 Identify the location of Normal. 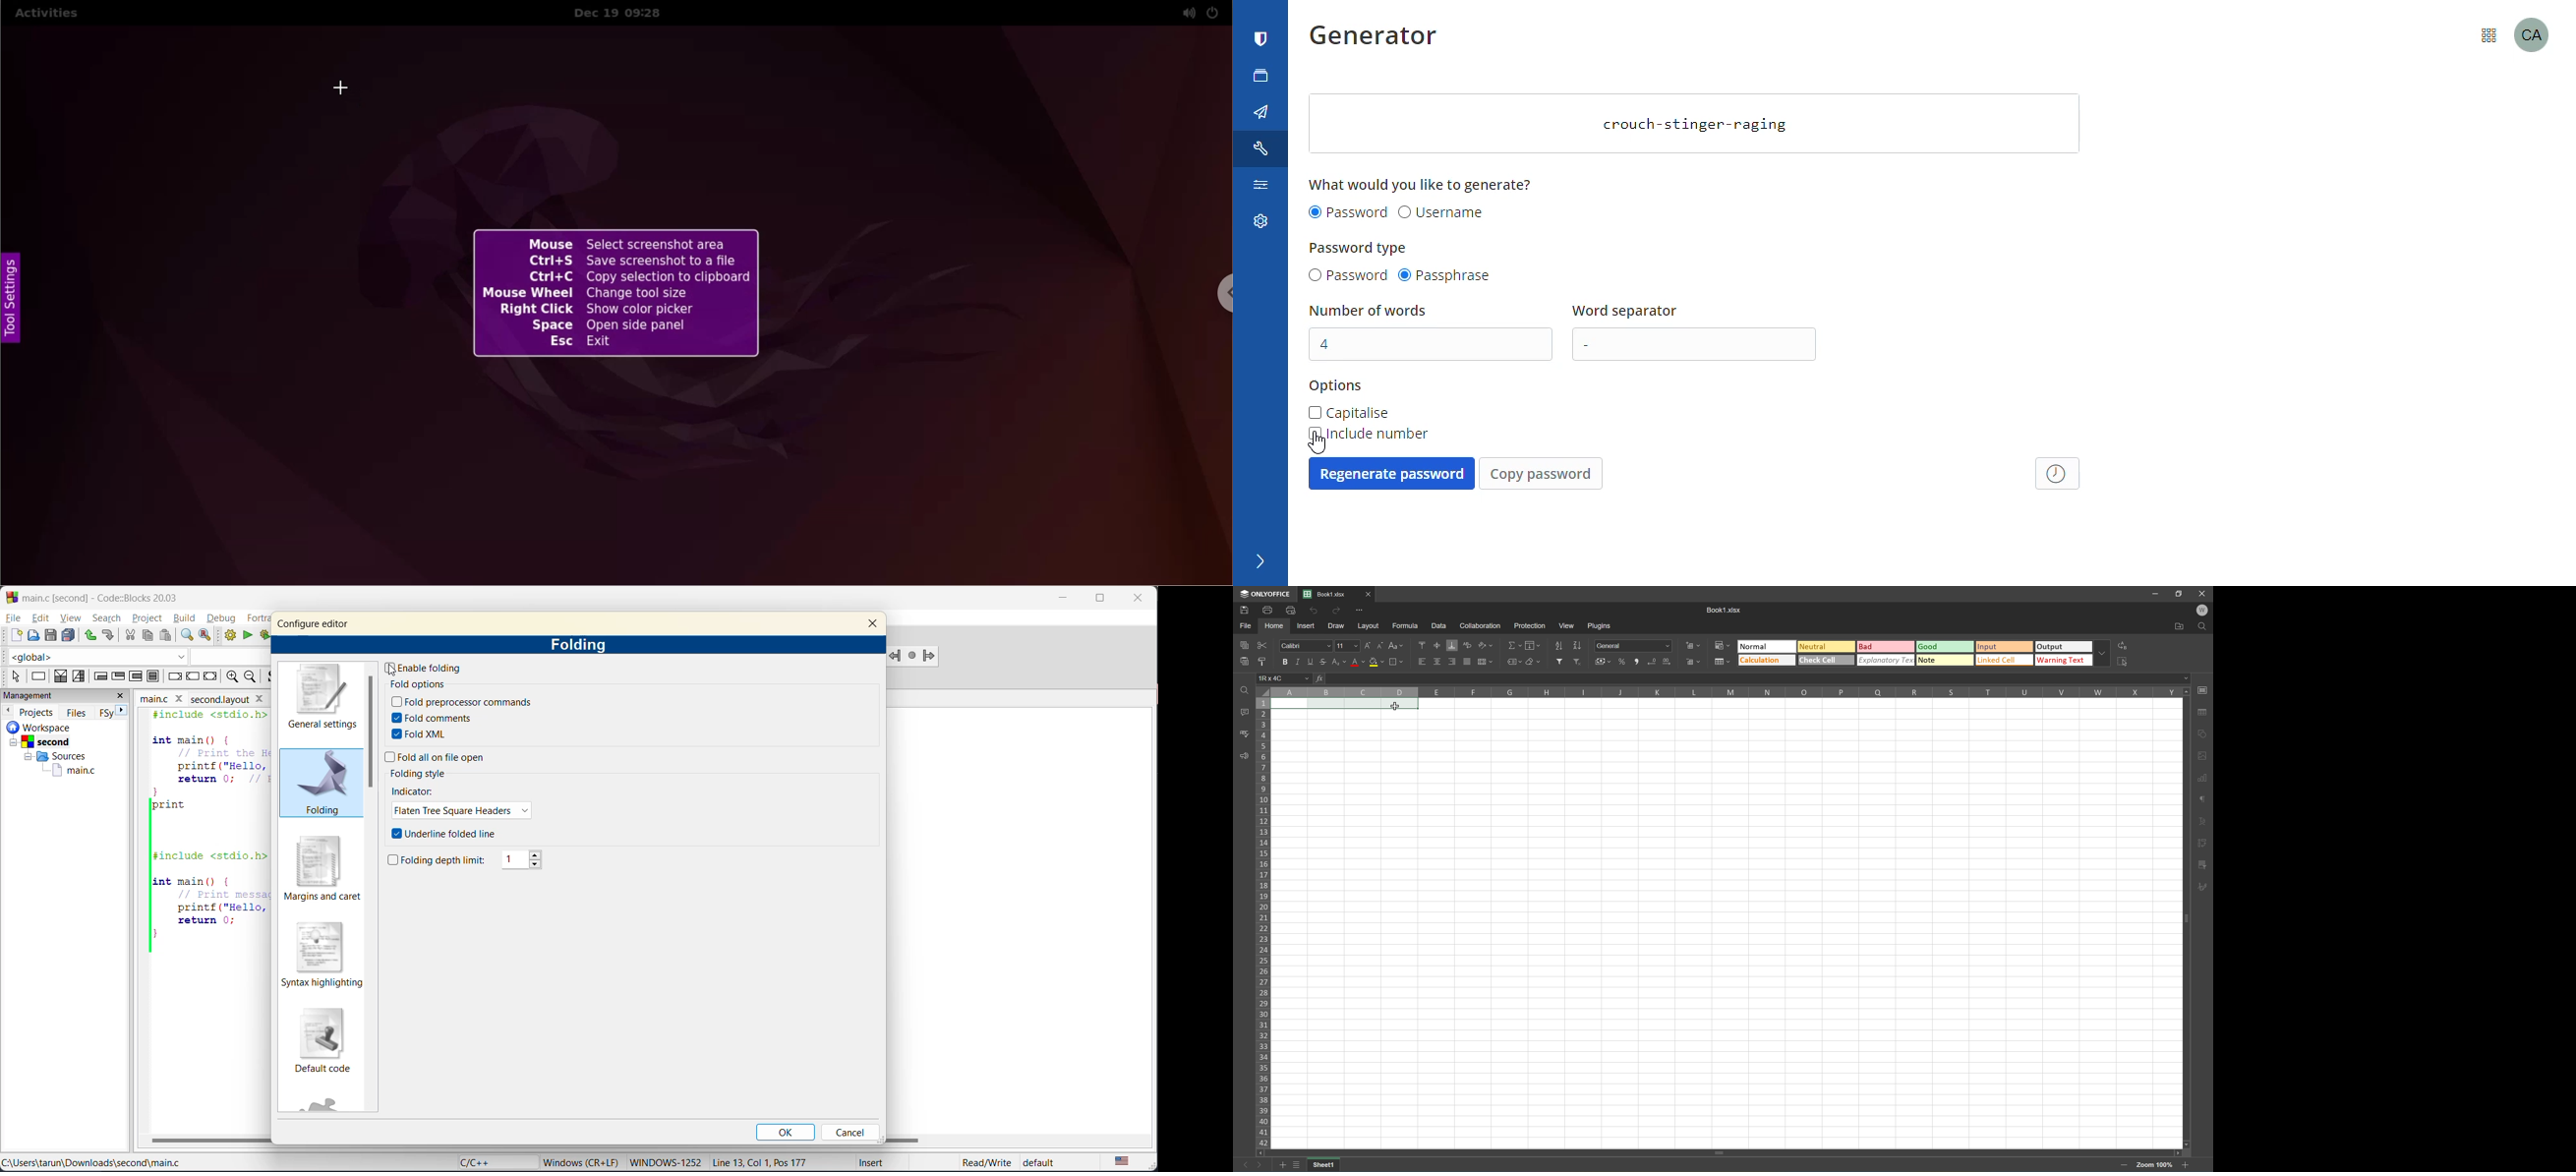
(1768, 646).